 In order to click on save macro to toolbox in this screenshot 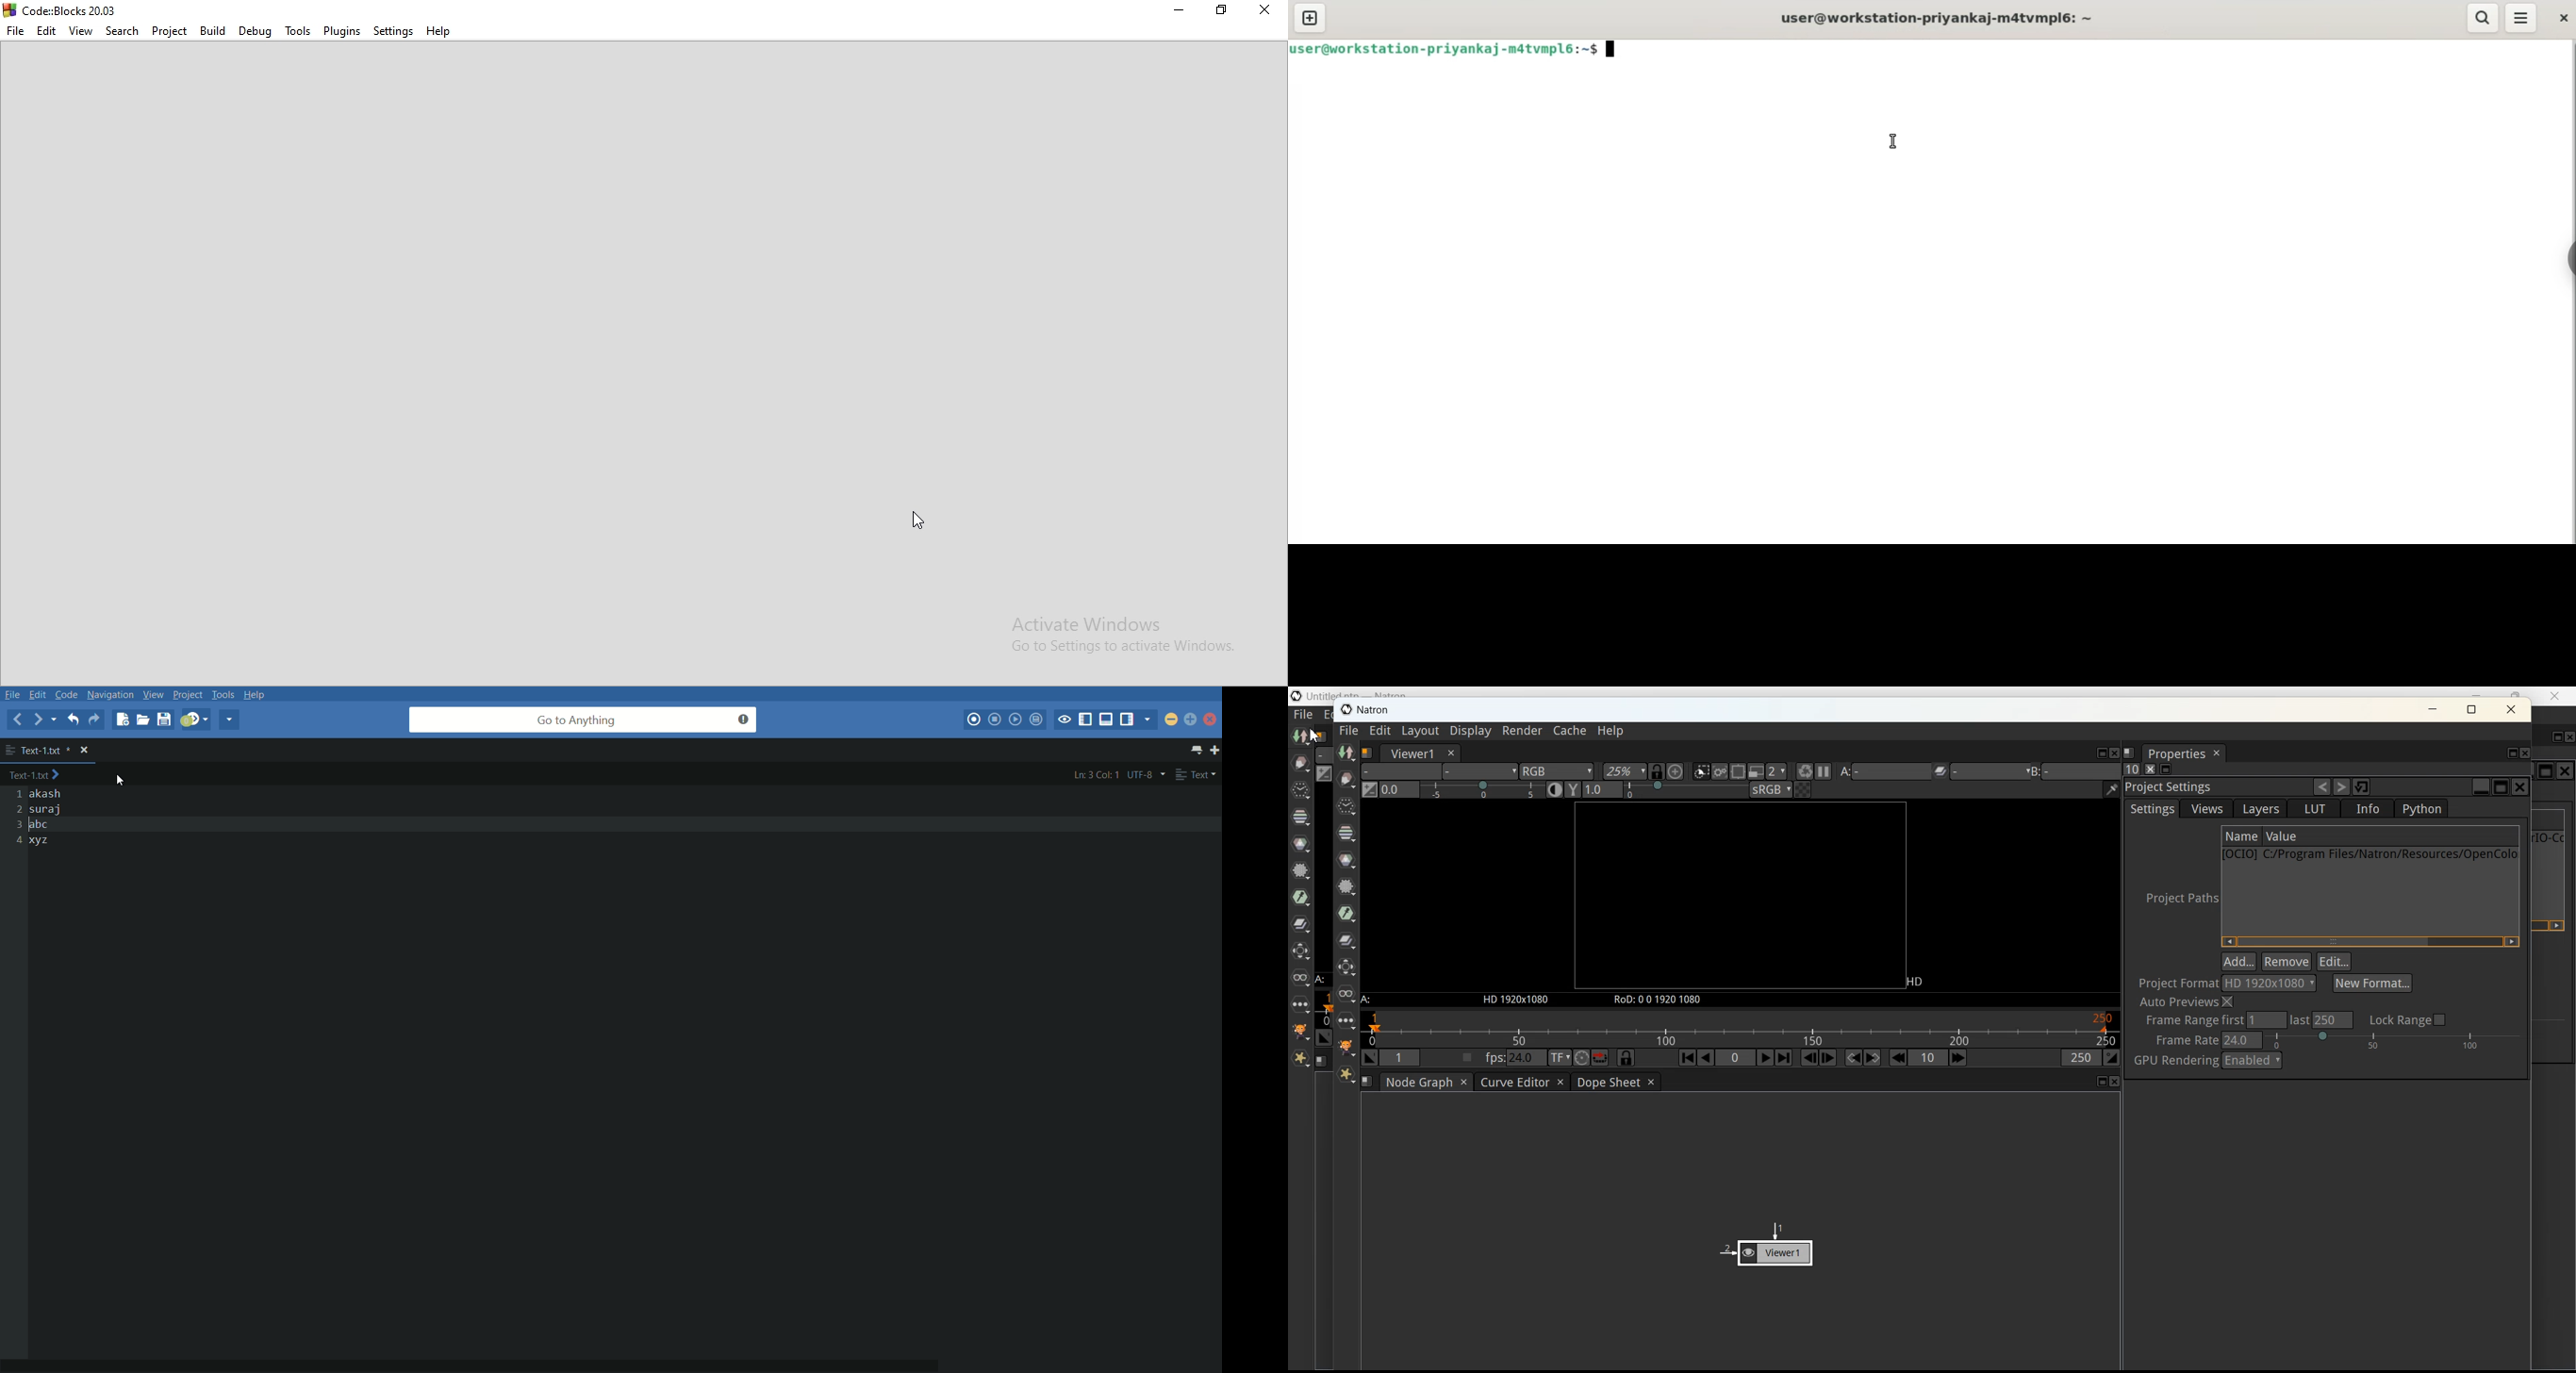, I will do `click(1038, 721)`.